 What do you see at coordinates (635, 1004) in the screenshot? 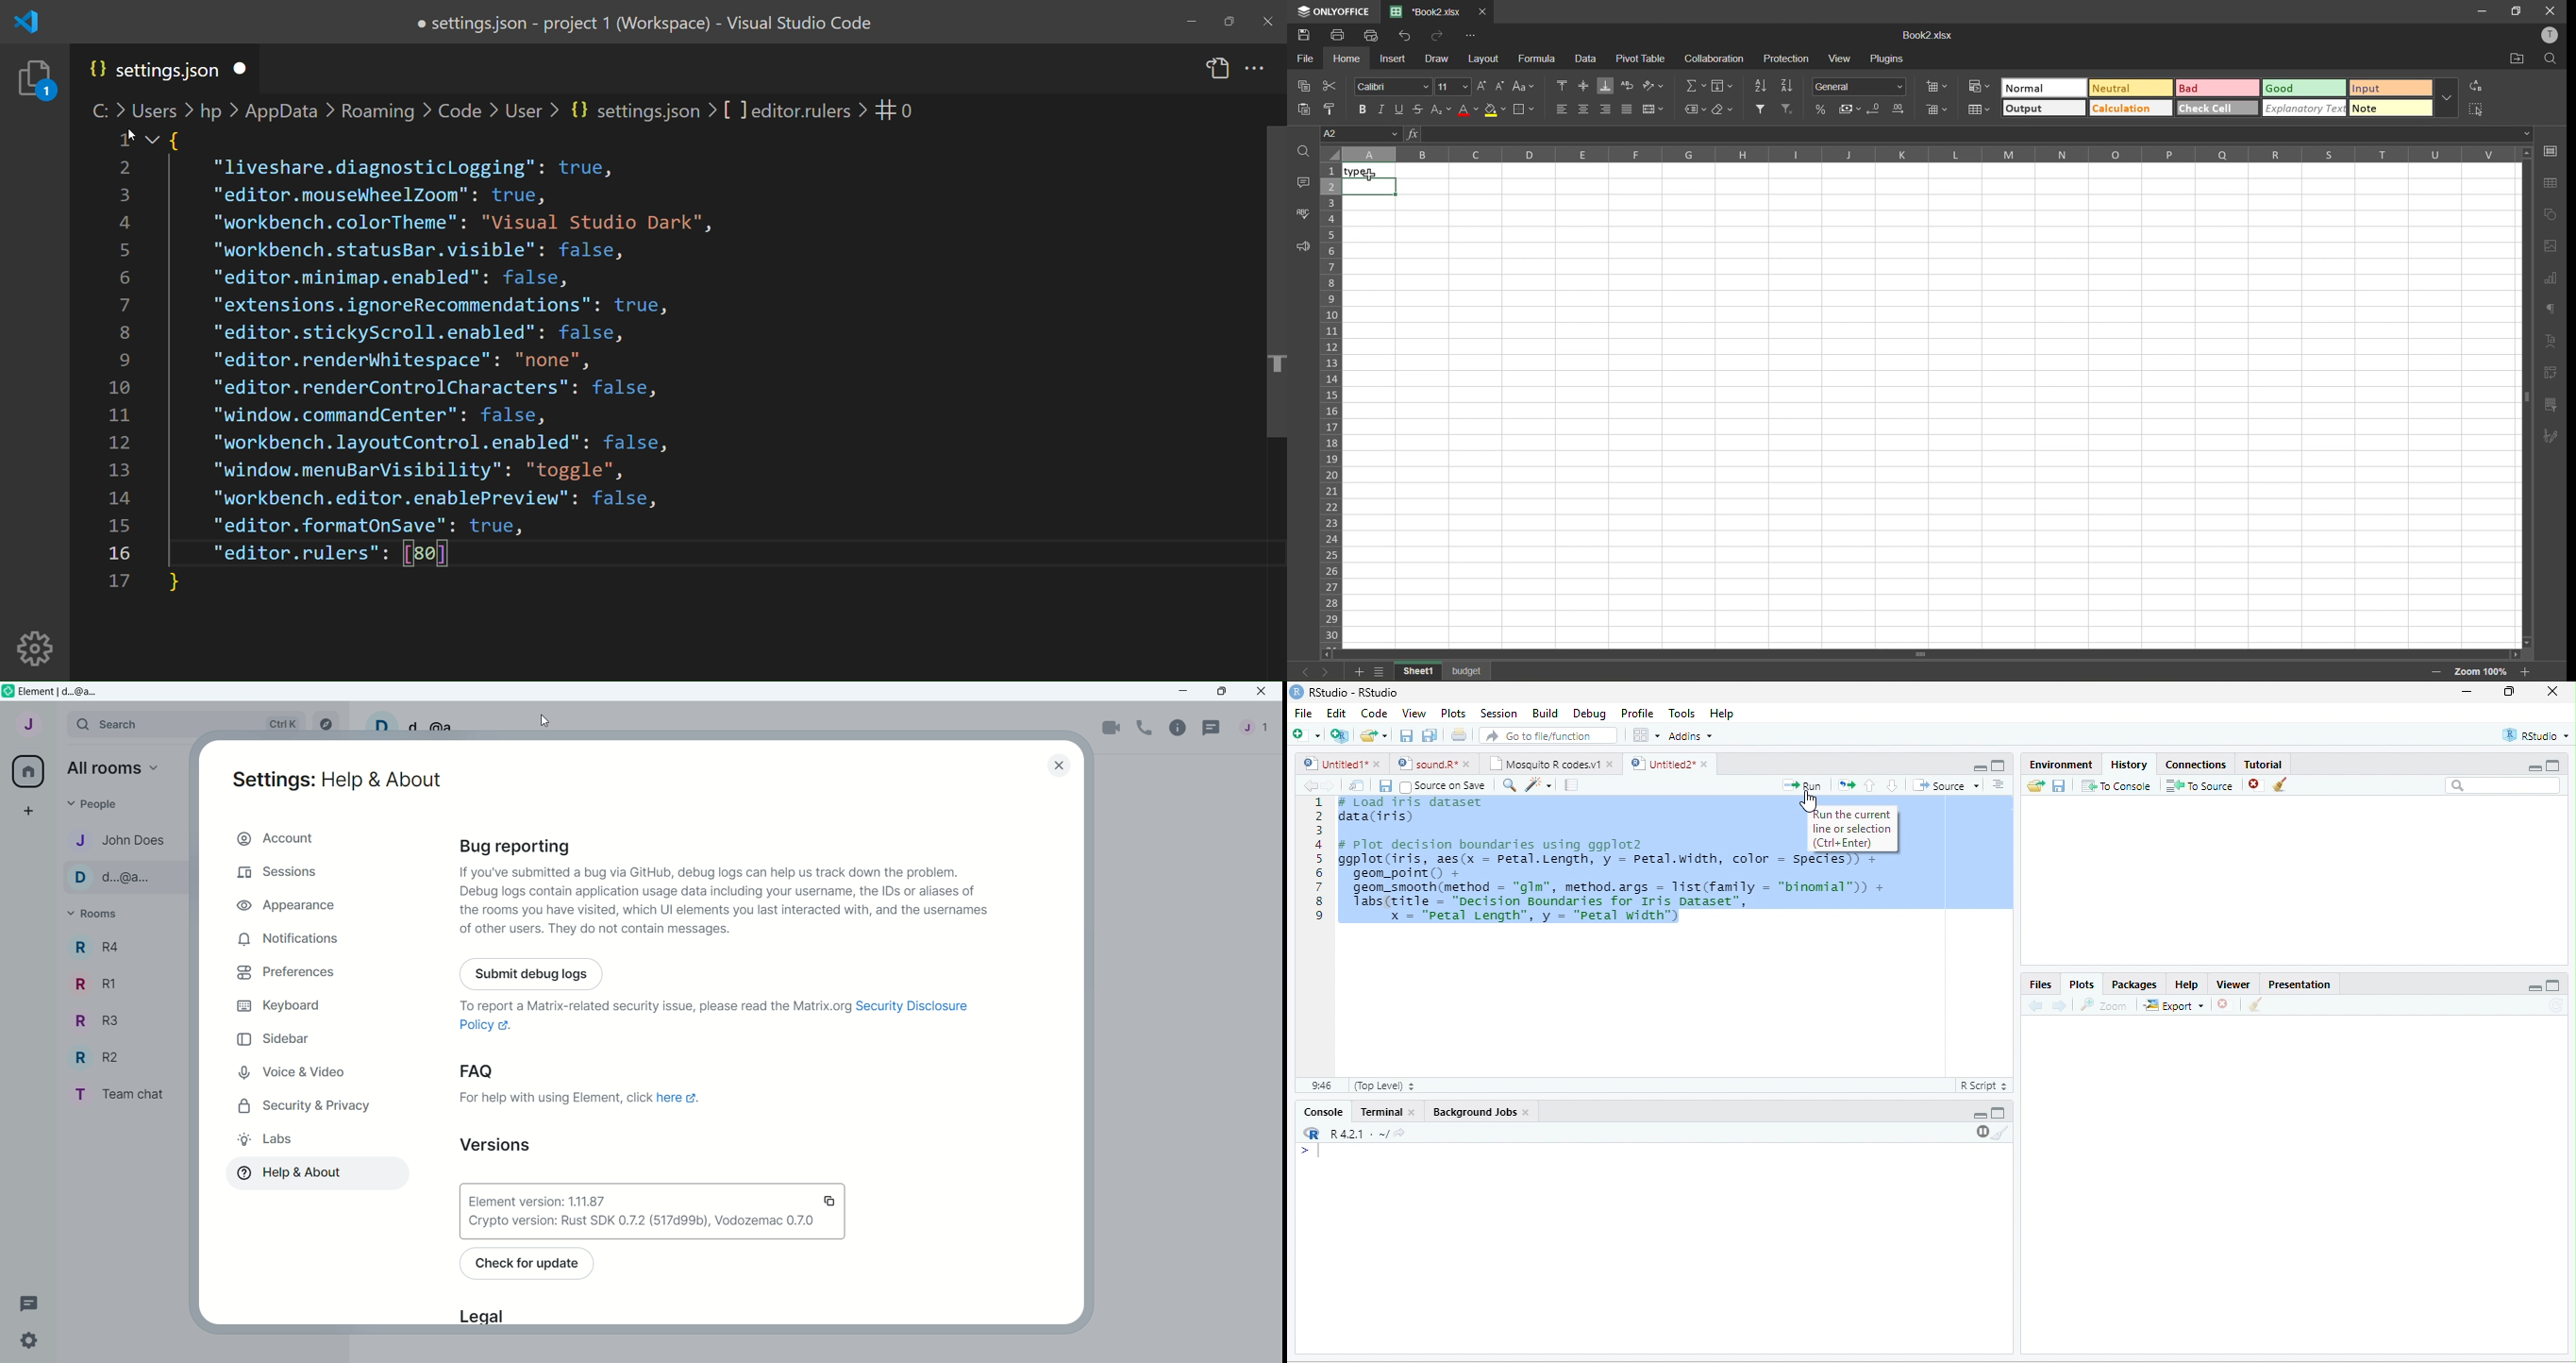
I see `To report a Matrix-related security issue, please read the Matrix.org` at bounding box center [635, 1004].